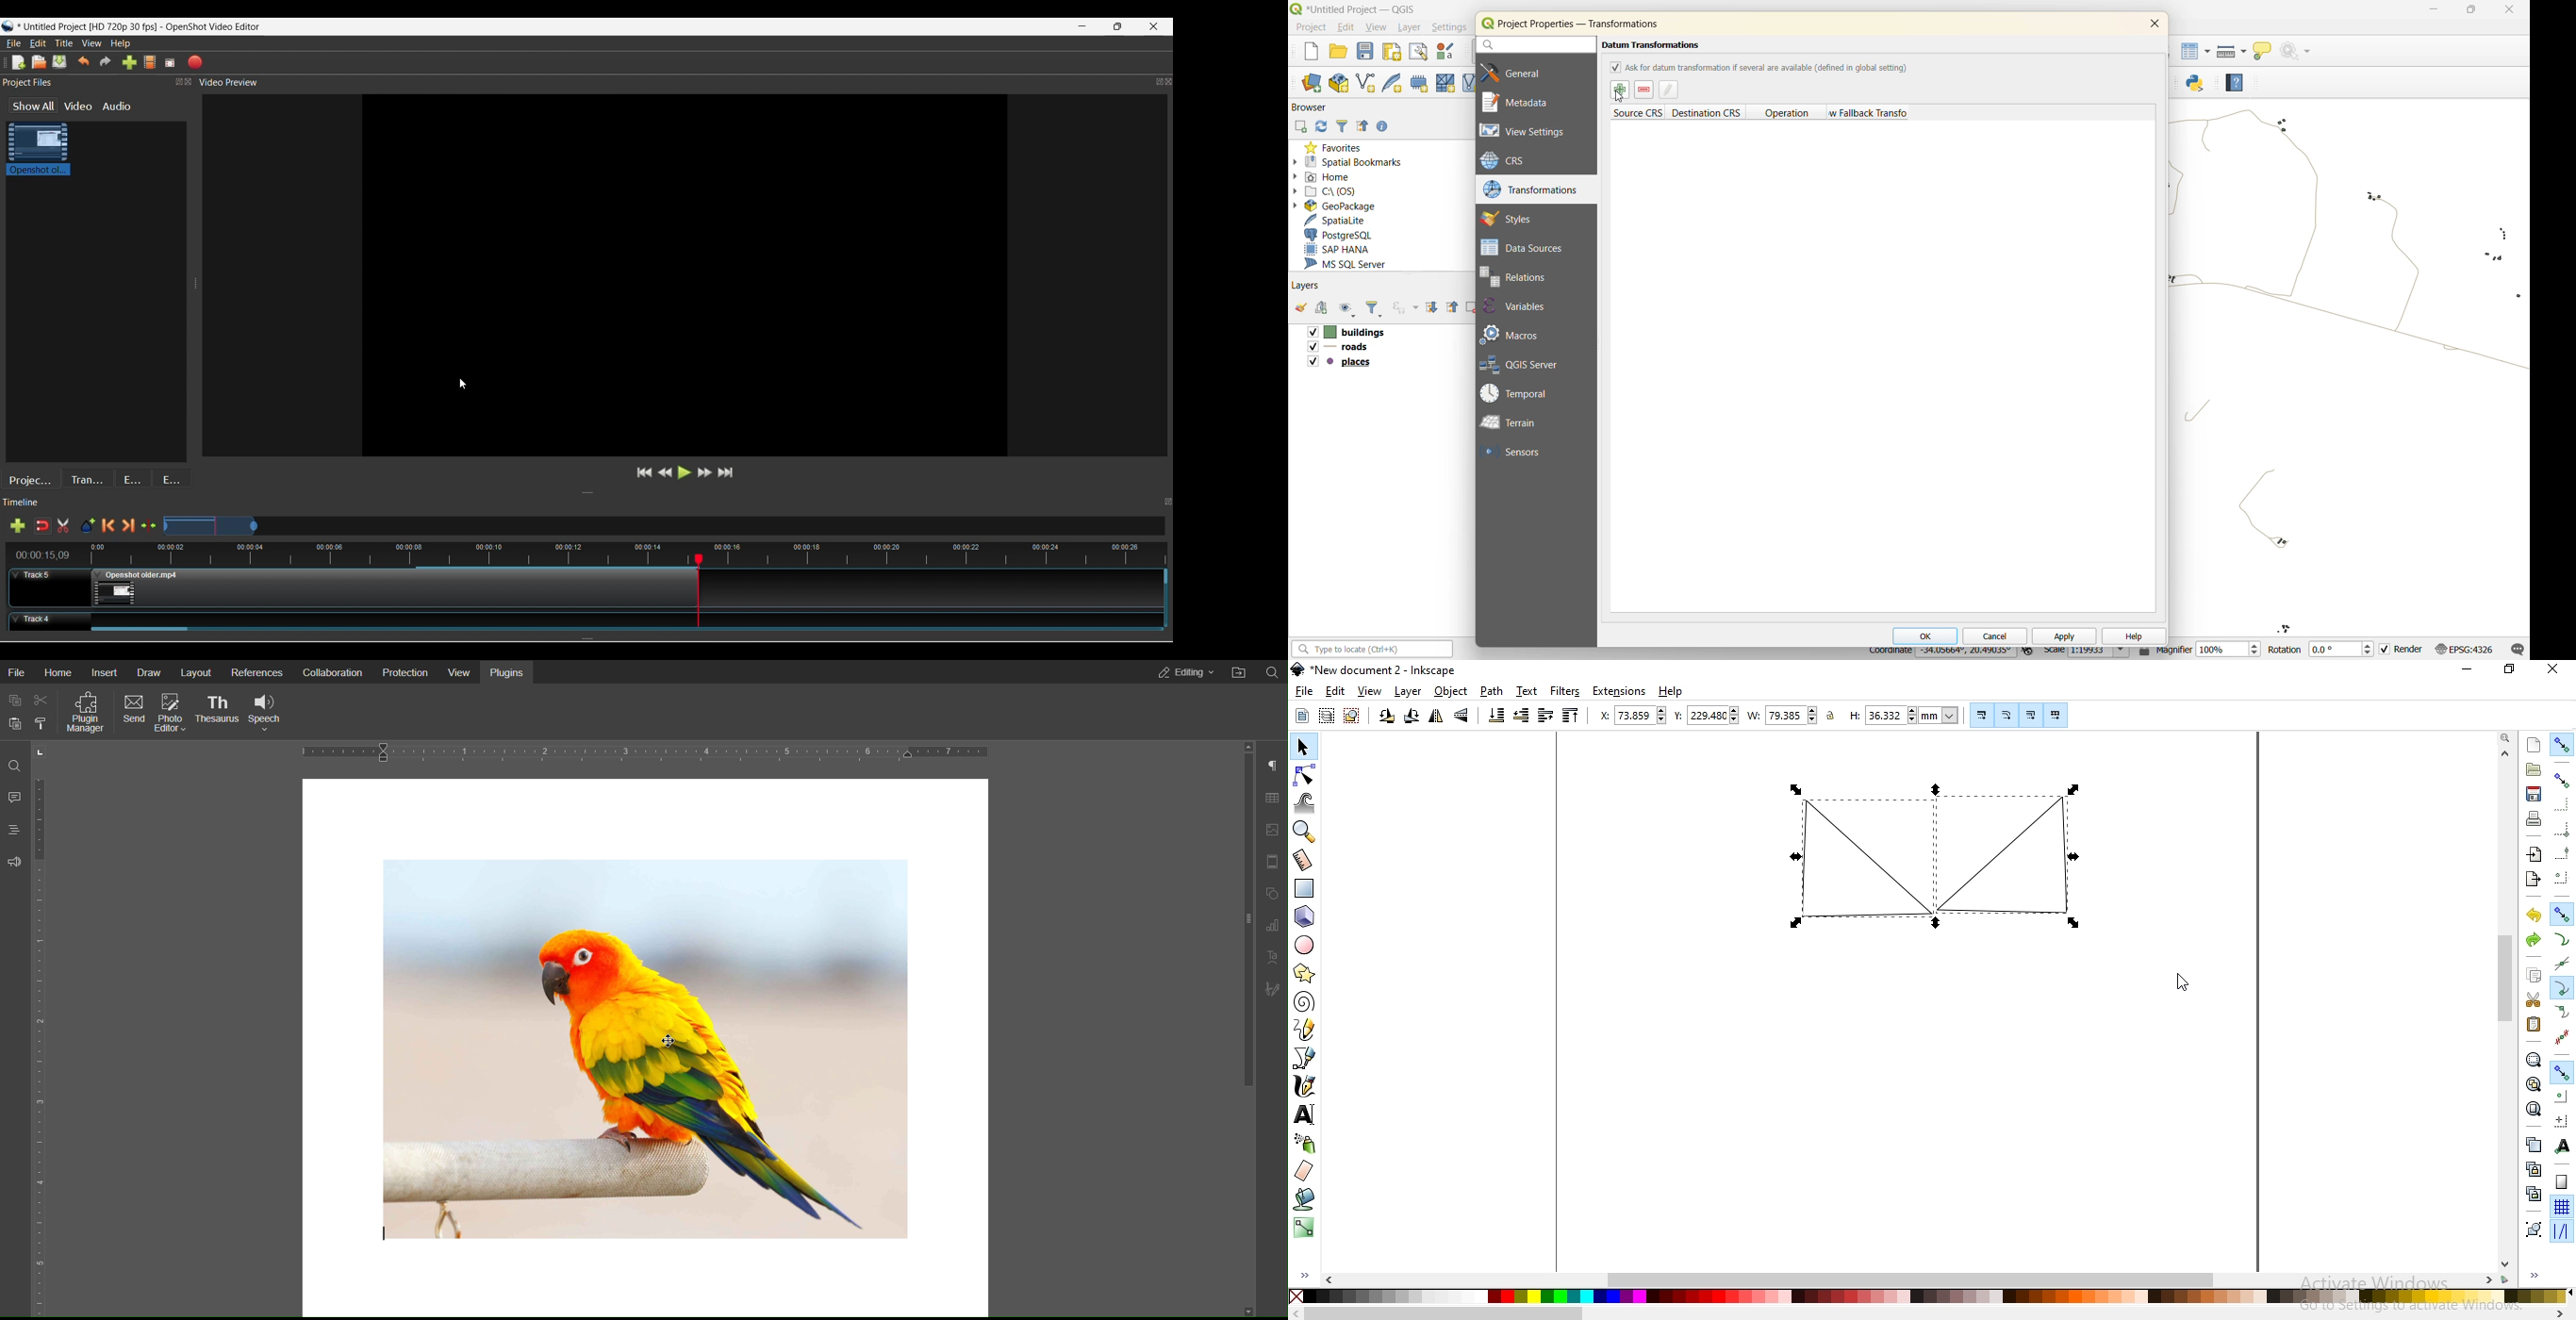 This screenshot has height=1344, width=2576. Describe the element at coordinates (19, 671) in the screenshot. I see `File` at that location.